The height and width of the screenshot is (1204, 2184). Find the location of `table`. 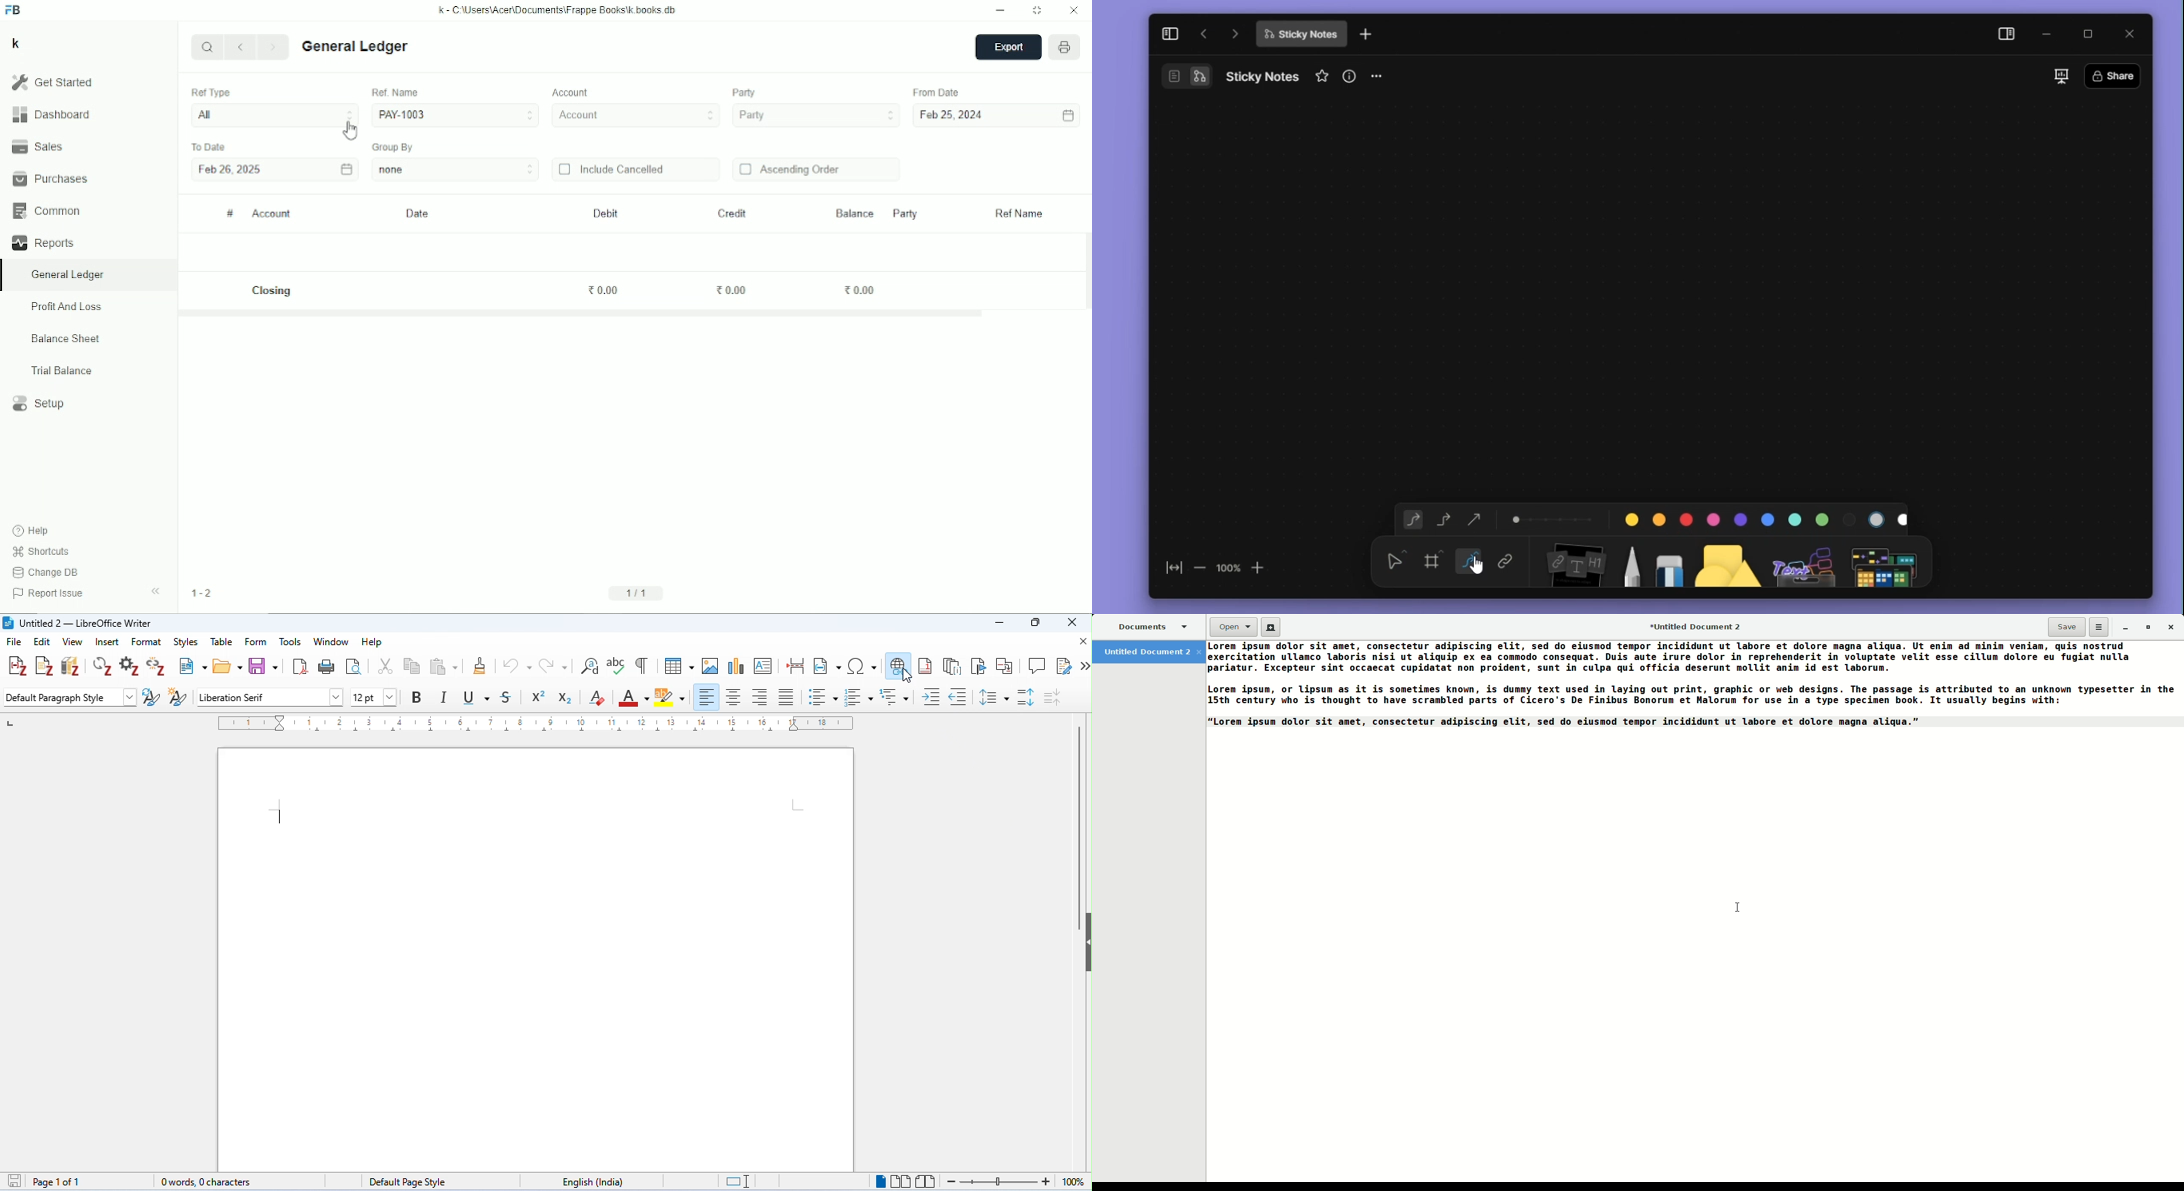

table is located at coordinates (220, 640).